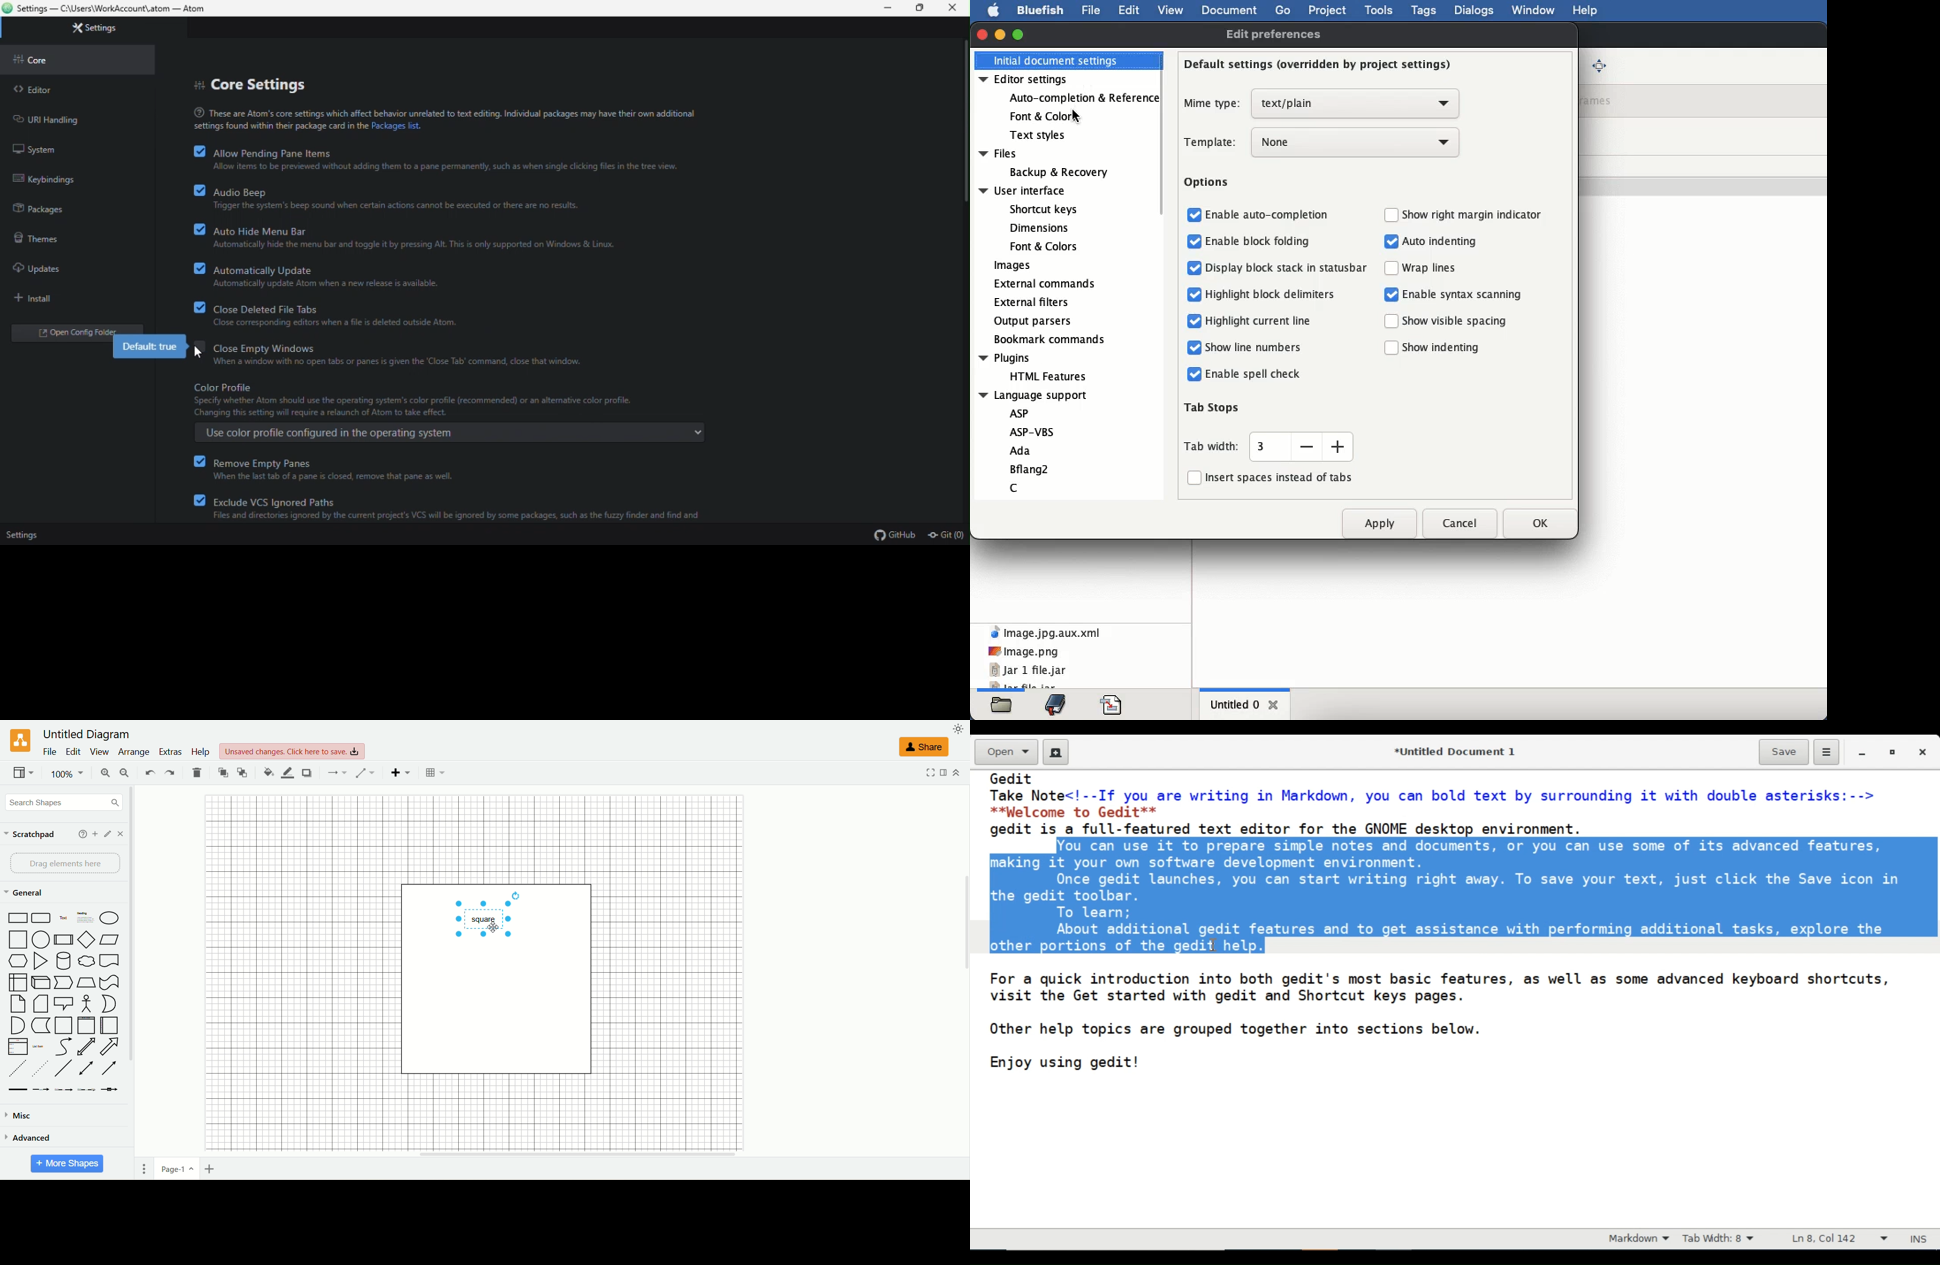 This screenshot has height=1288, width=1960. What do you see at coordinates (492, 929) in the screenshot?
I see `cursor` at bounding box center [492, 929].